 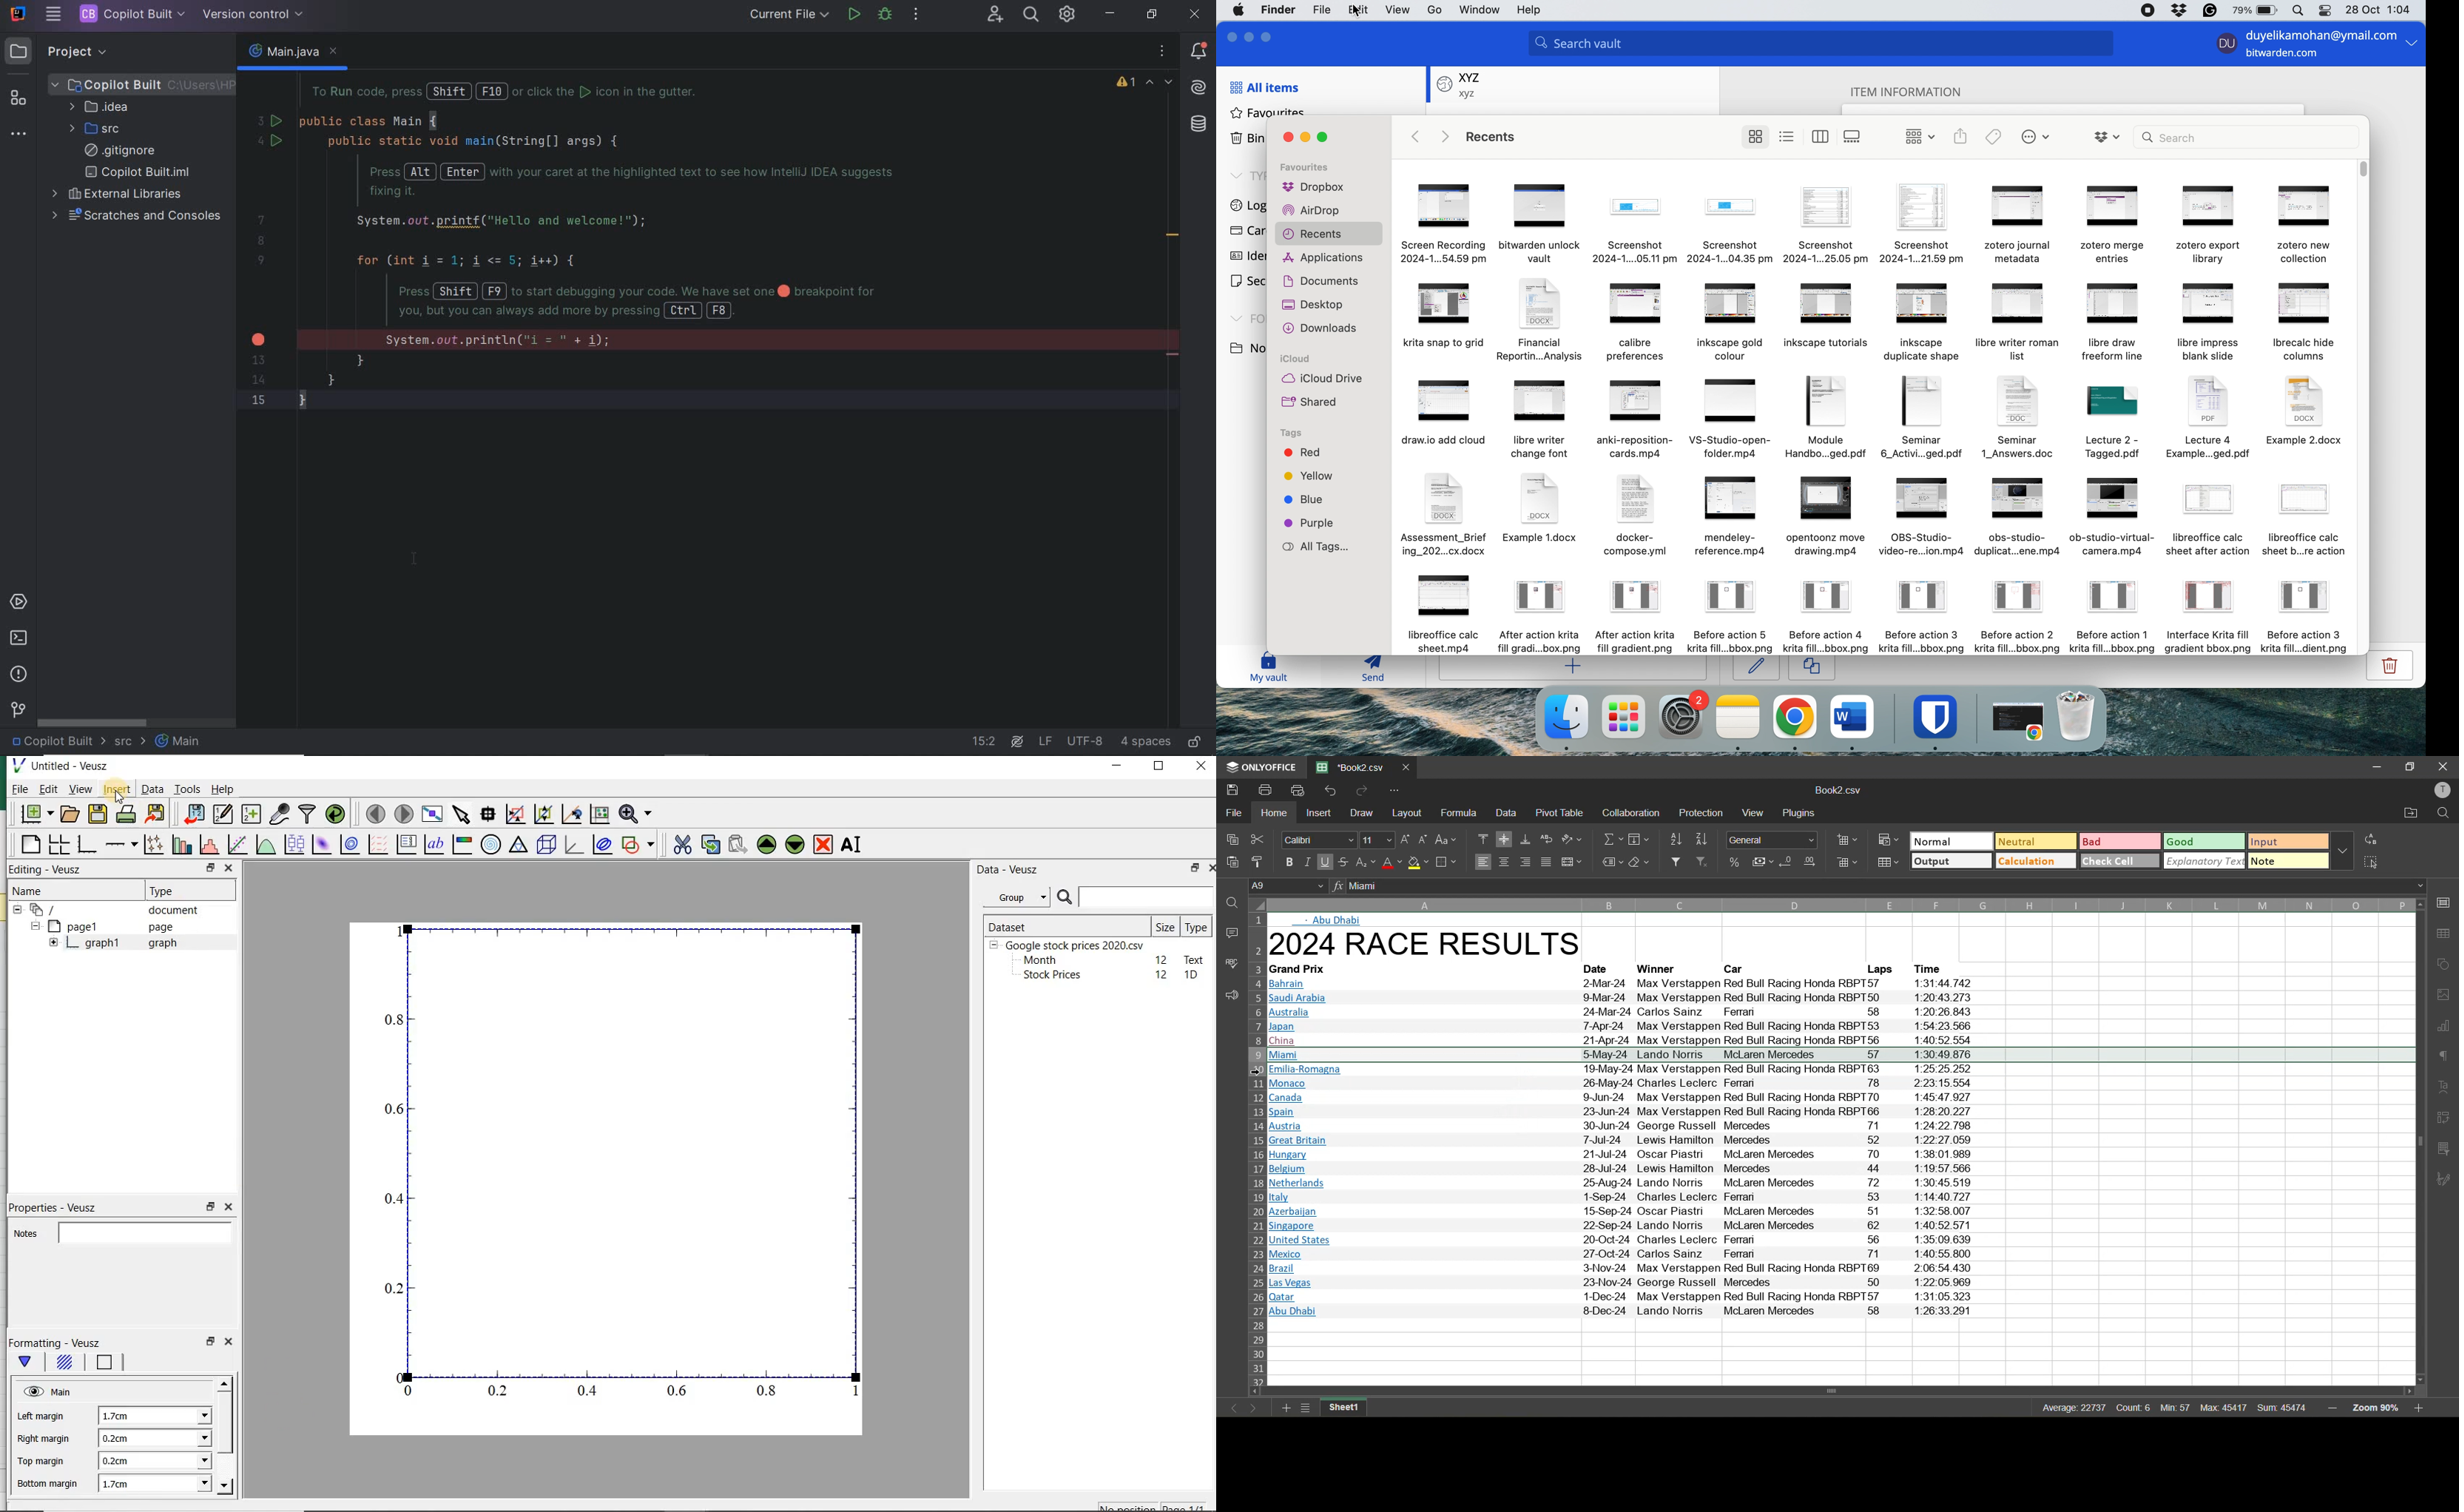 What do you see at coordinates (1313, 403) in the screenshot?
I see `shared` at bounding box center [1313, 403].